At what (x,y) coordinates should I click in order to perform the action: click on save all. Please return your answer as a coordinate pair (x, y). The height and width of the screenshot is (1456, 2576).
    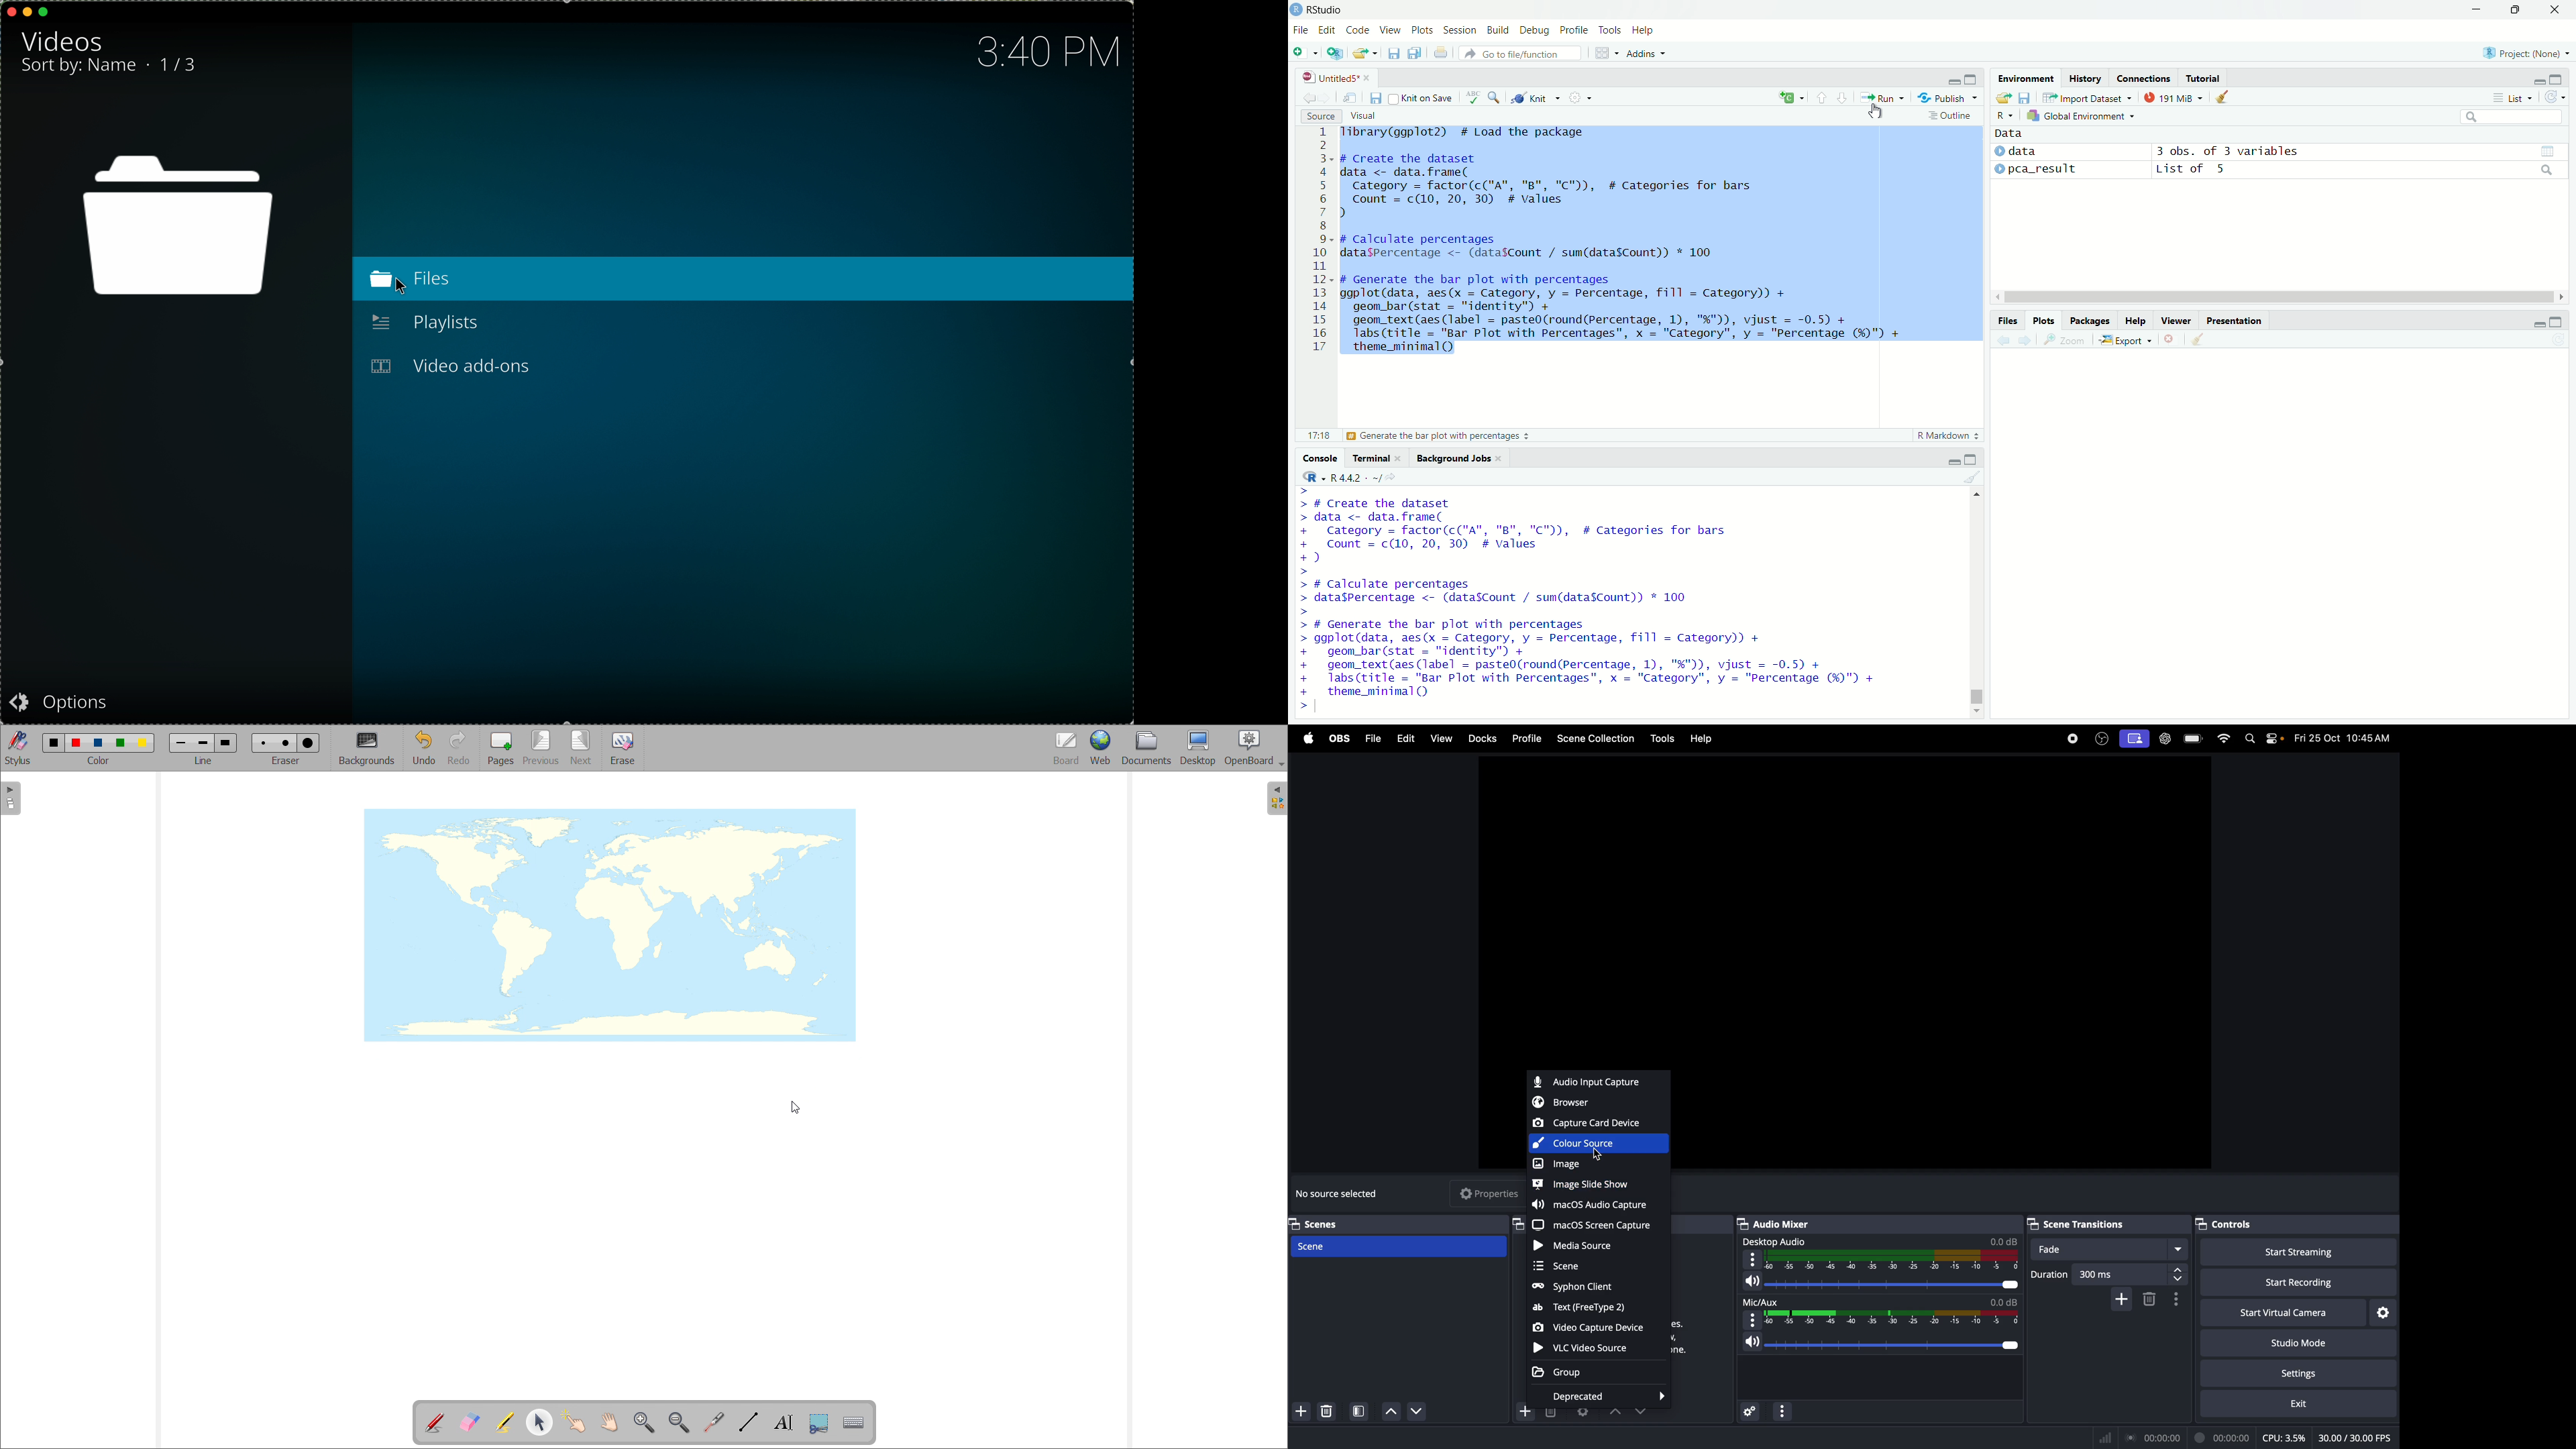
    Looking at the image, I should click on (1417, 53).